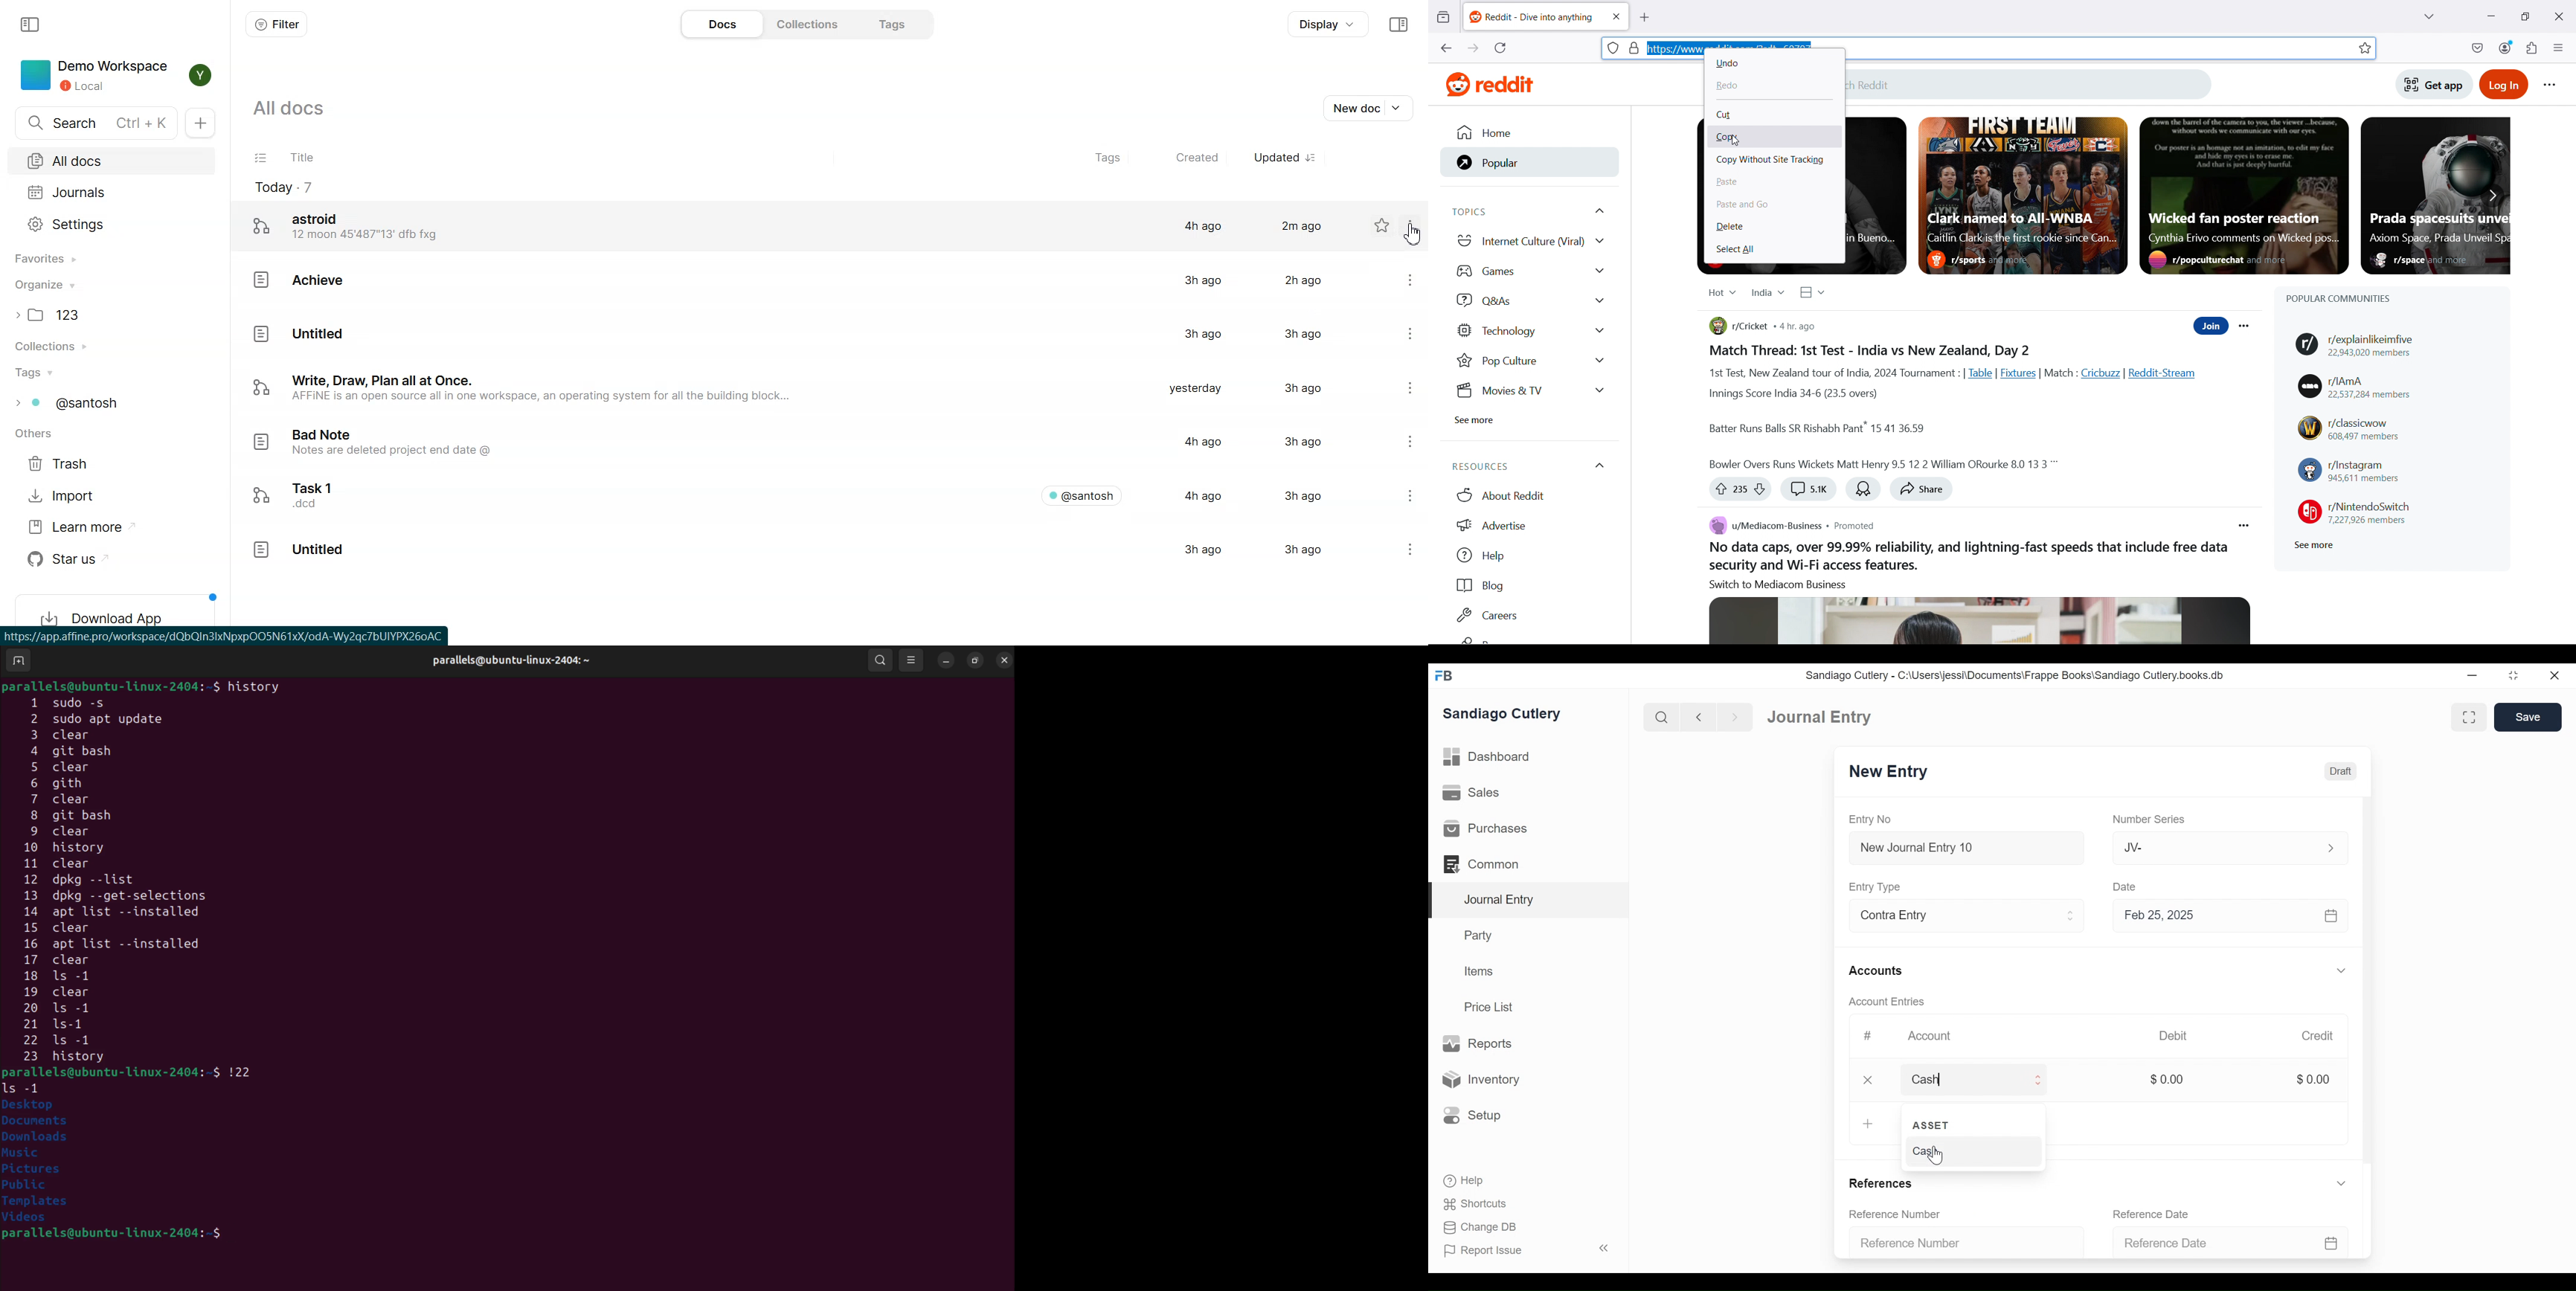 Image resolution: width=2576 pixels, height=1316 pixels. Describe the element at coordinates (1477, 935) in the screenshot. I see `Party` at that location.